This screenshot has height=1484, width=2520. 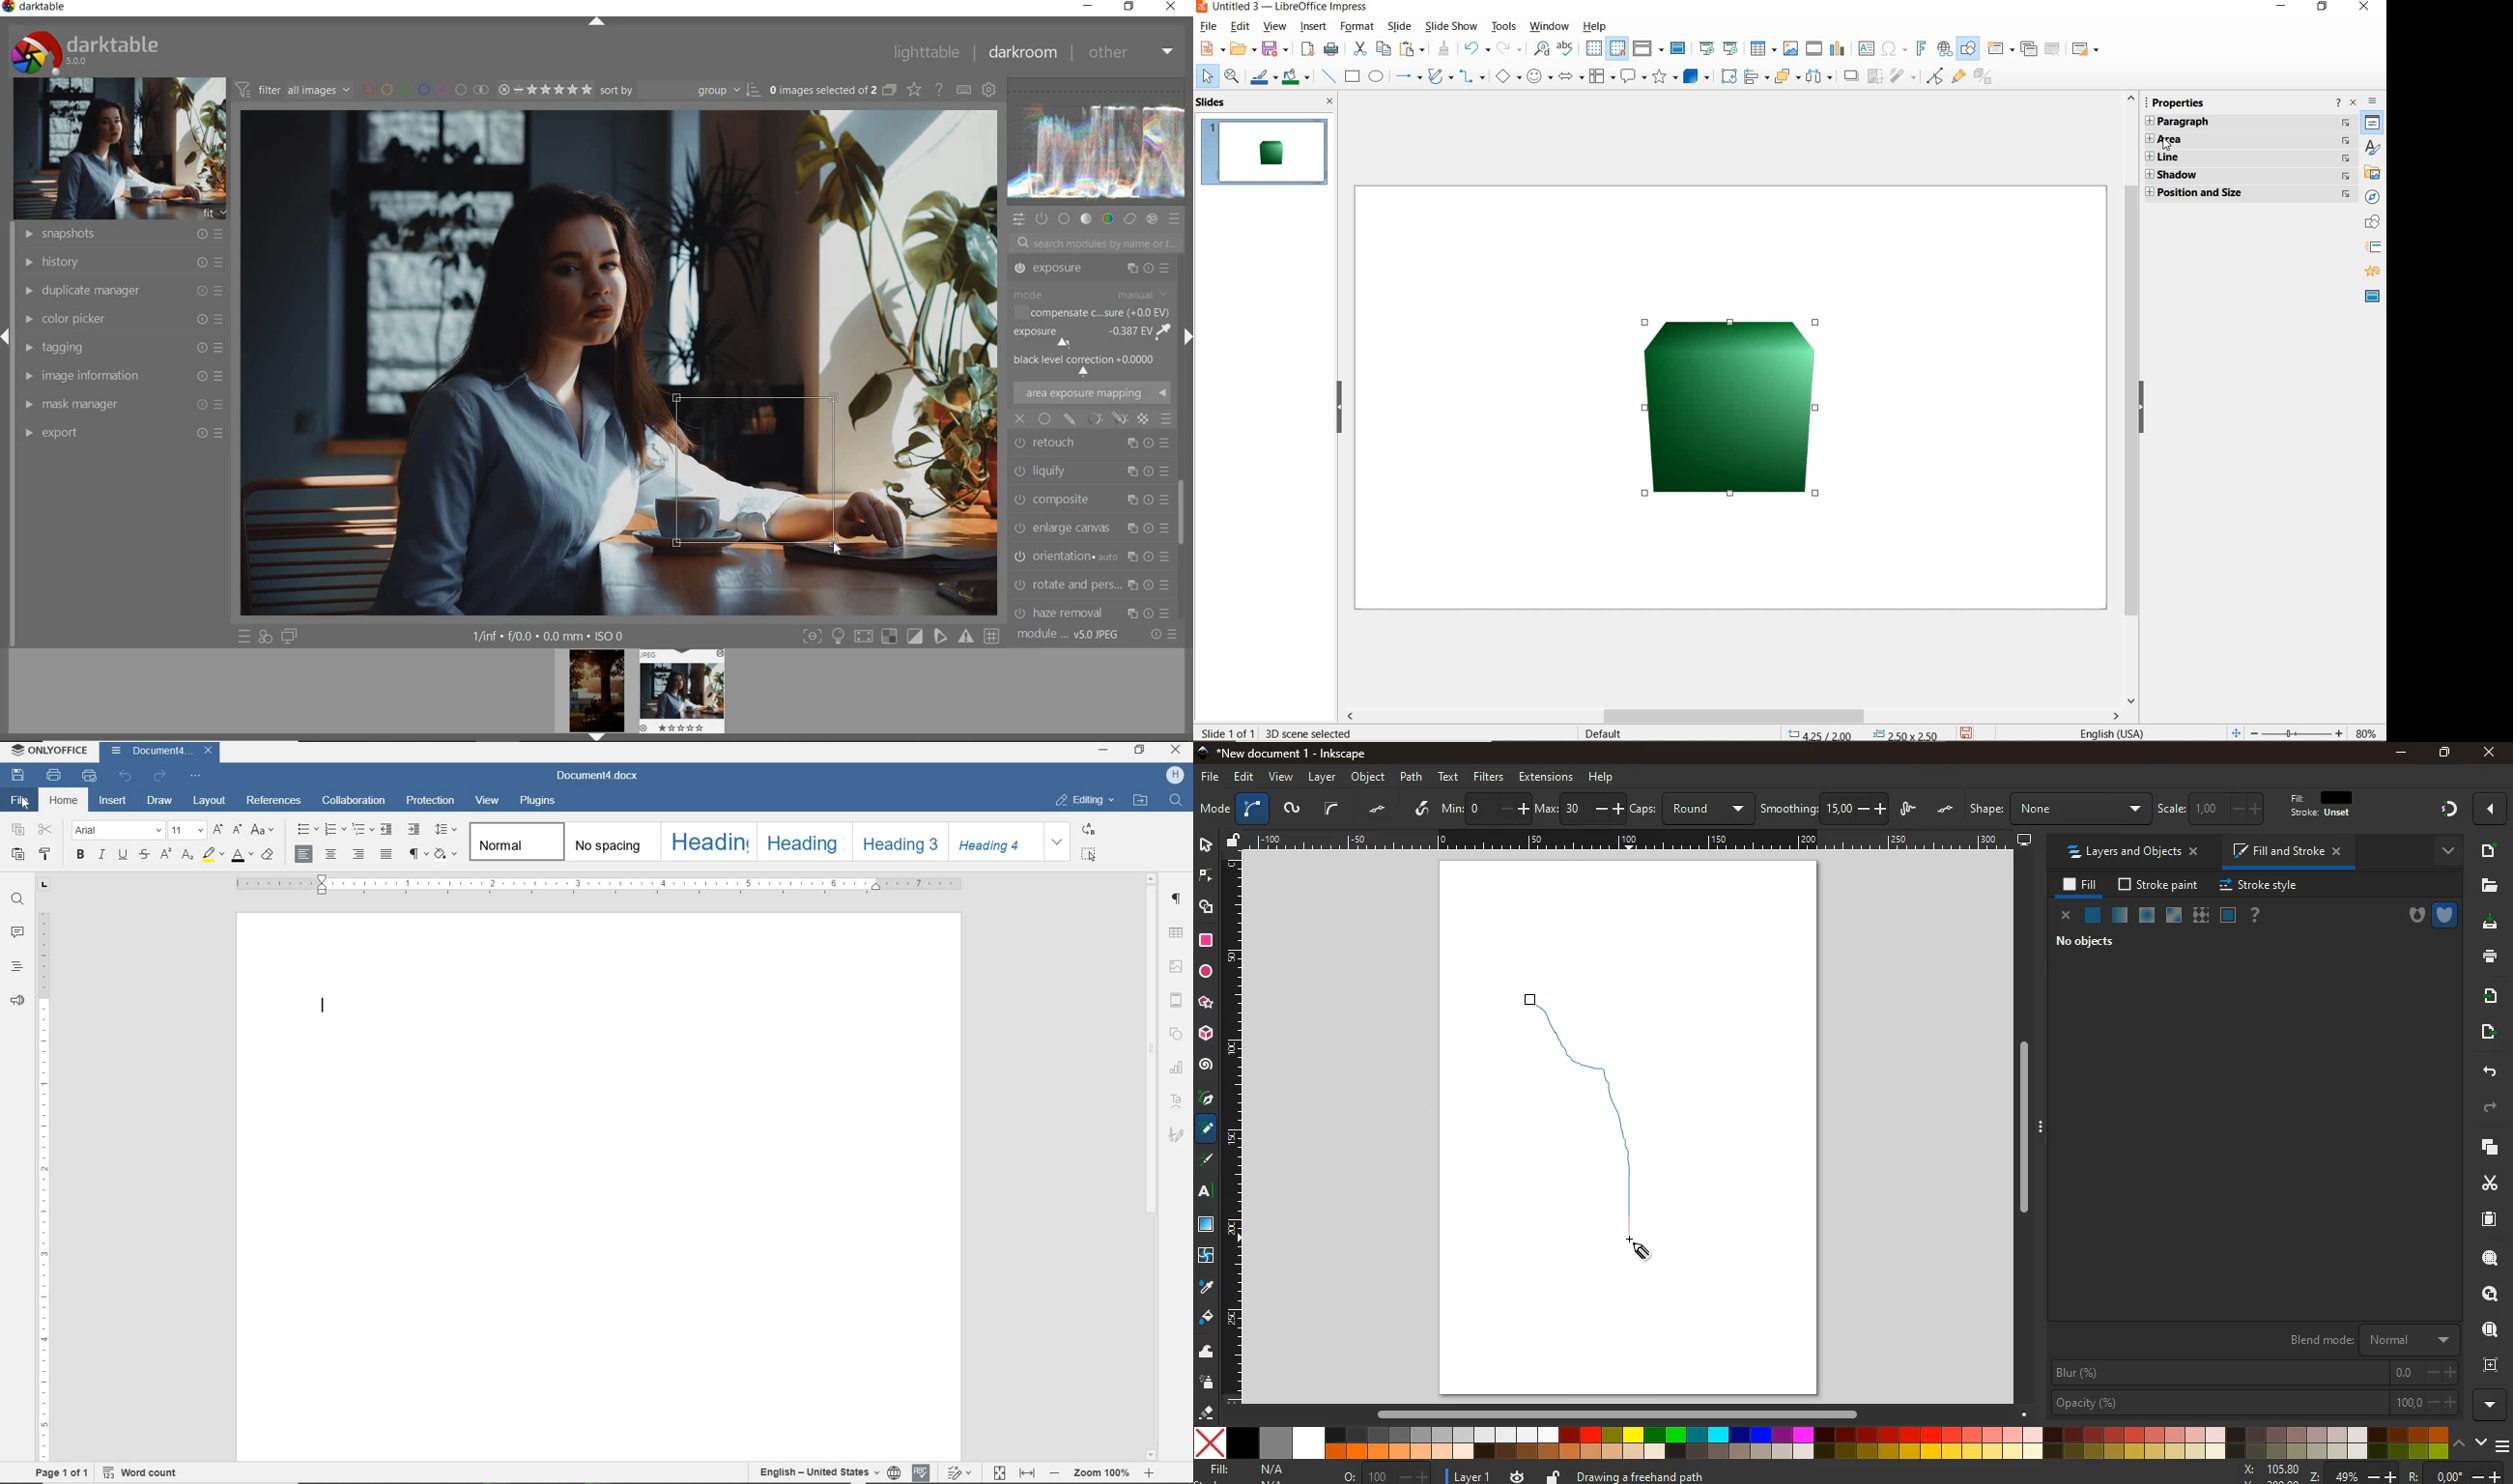 I want to click on PARAGRAPH, so click(x=2247, y=123).